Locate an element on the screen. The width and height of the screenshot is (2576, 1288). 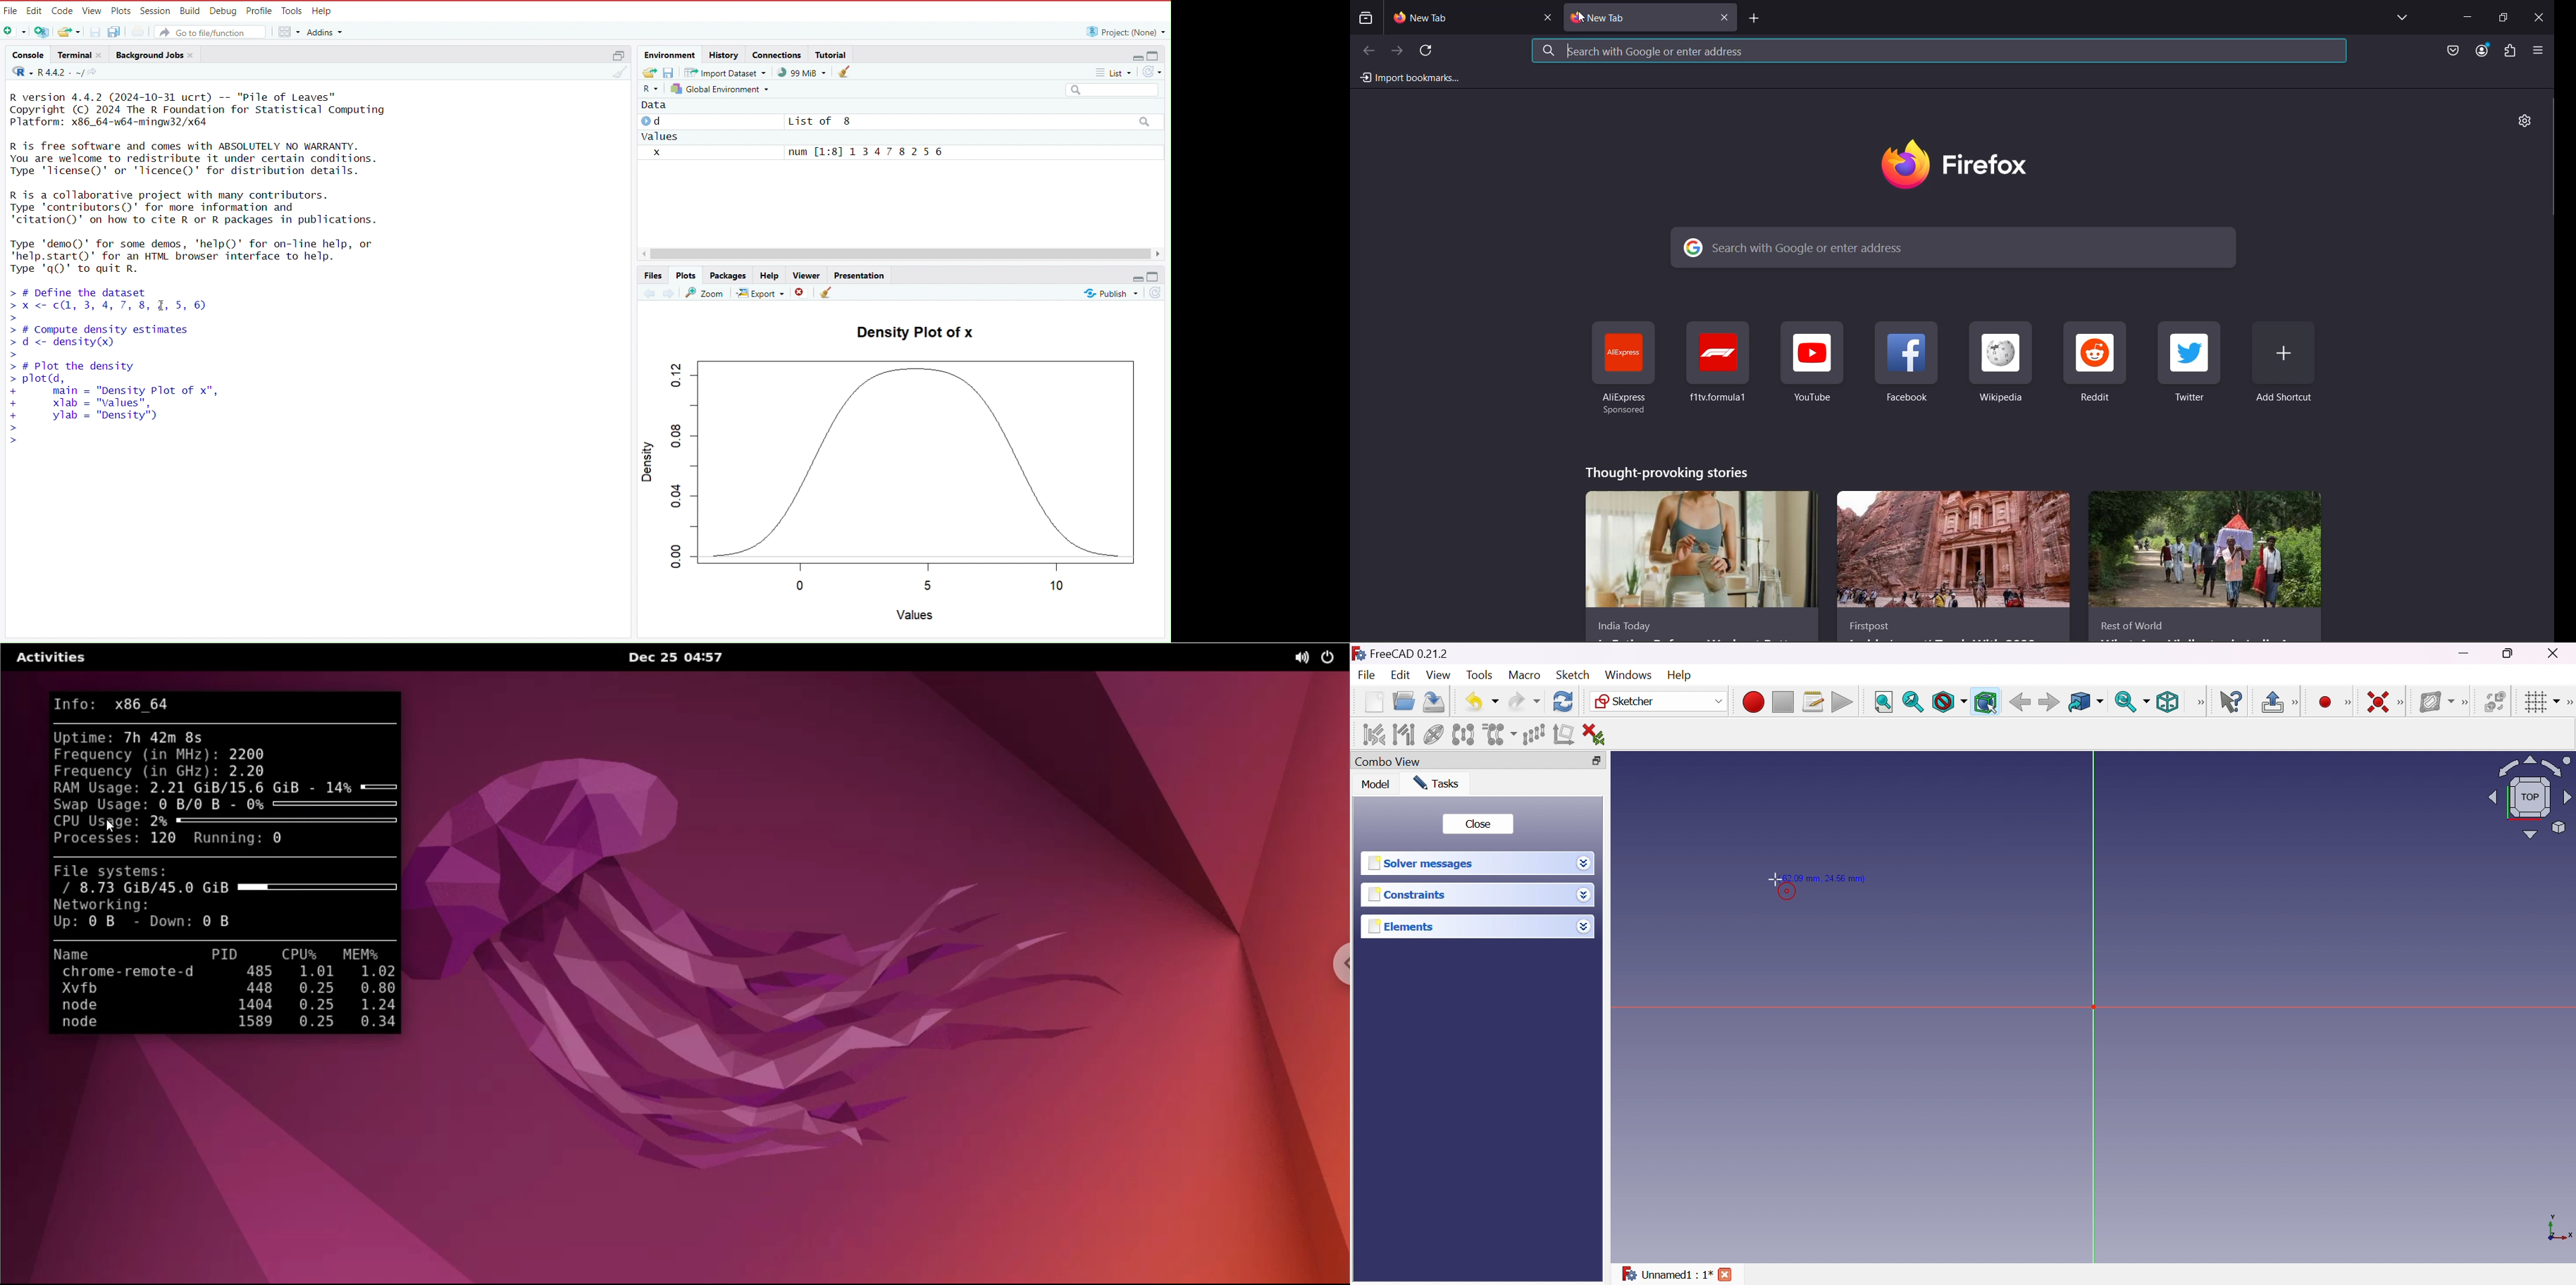
tools is located at coordinates (293, 9).